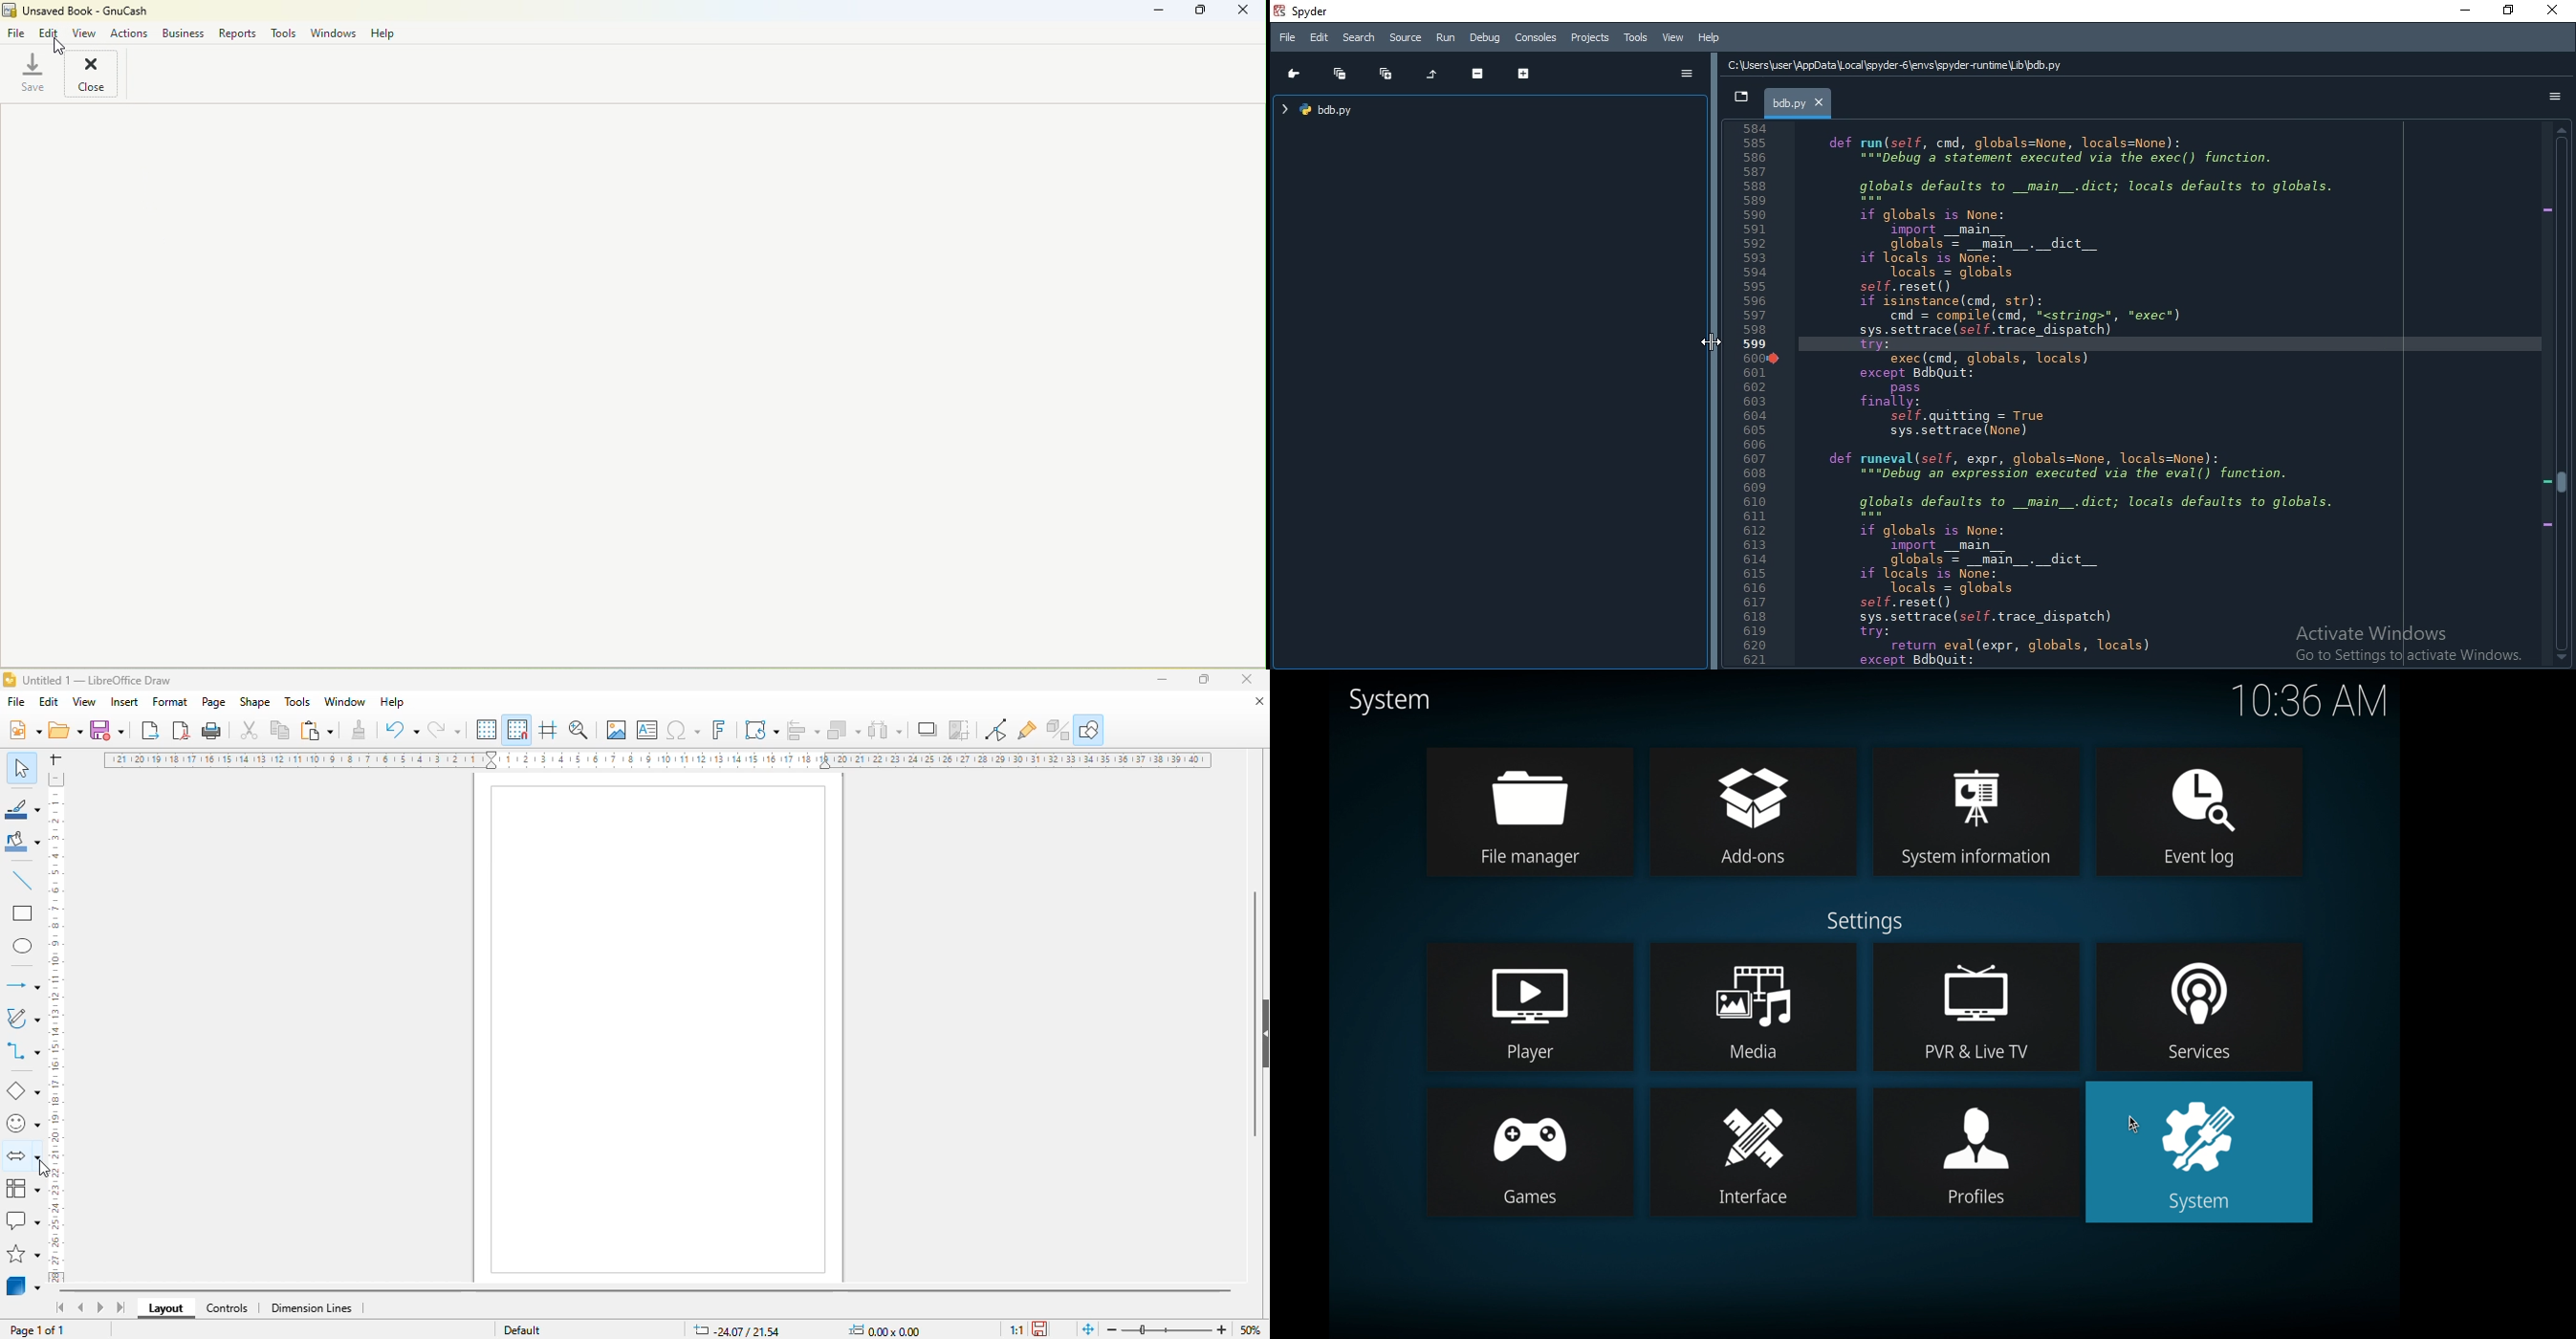 This screenshot has height=1344, width=2576. Describe the element at coordinates (381, 32) in the screenshot. I see `Help` at that location.